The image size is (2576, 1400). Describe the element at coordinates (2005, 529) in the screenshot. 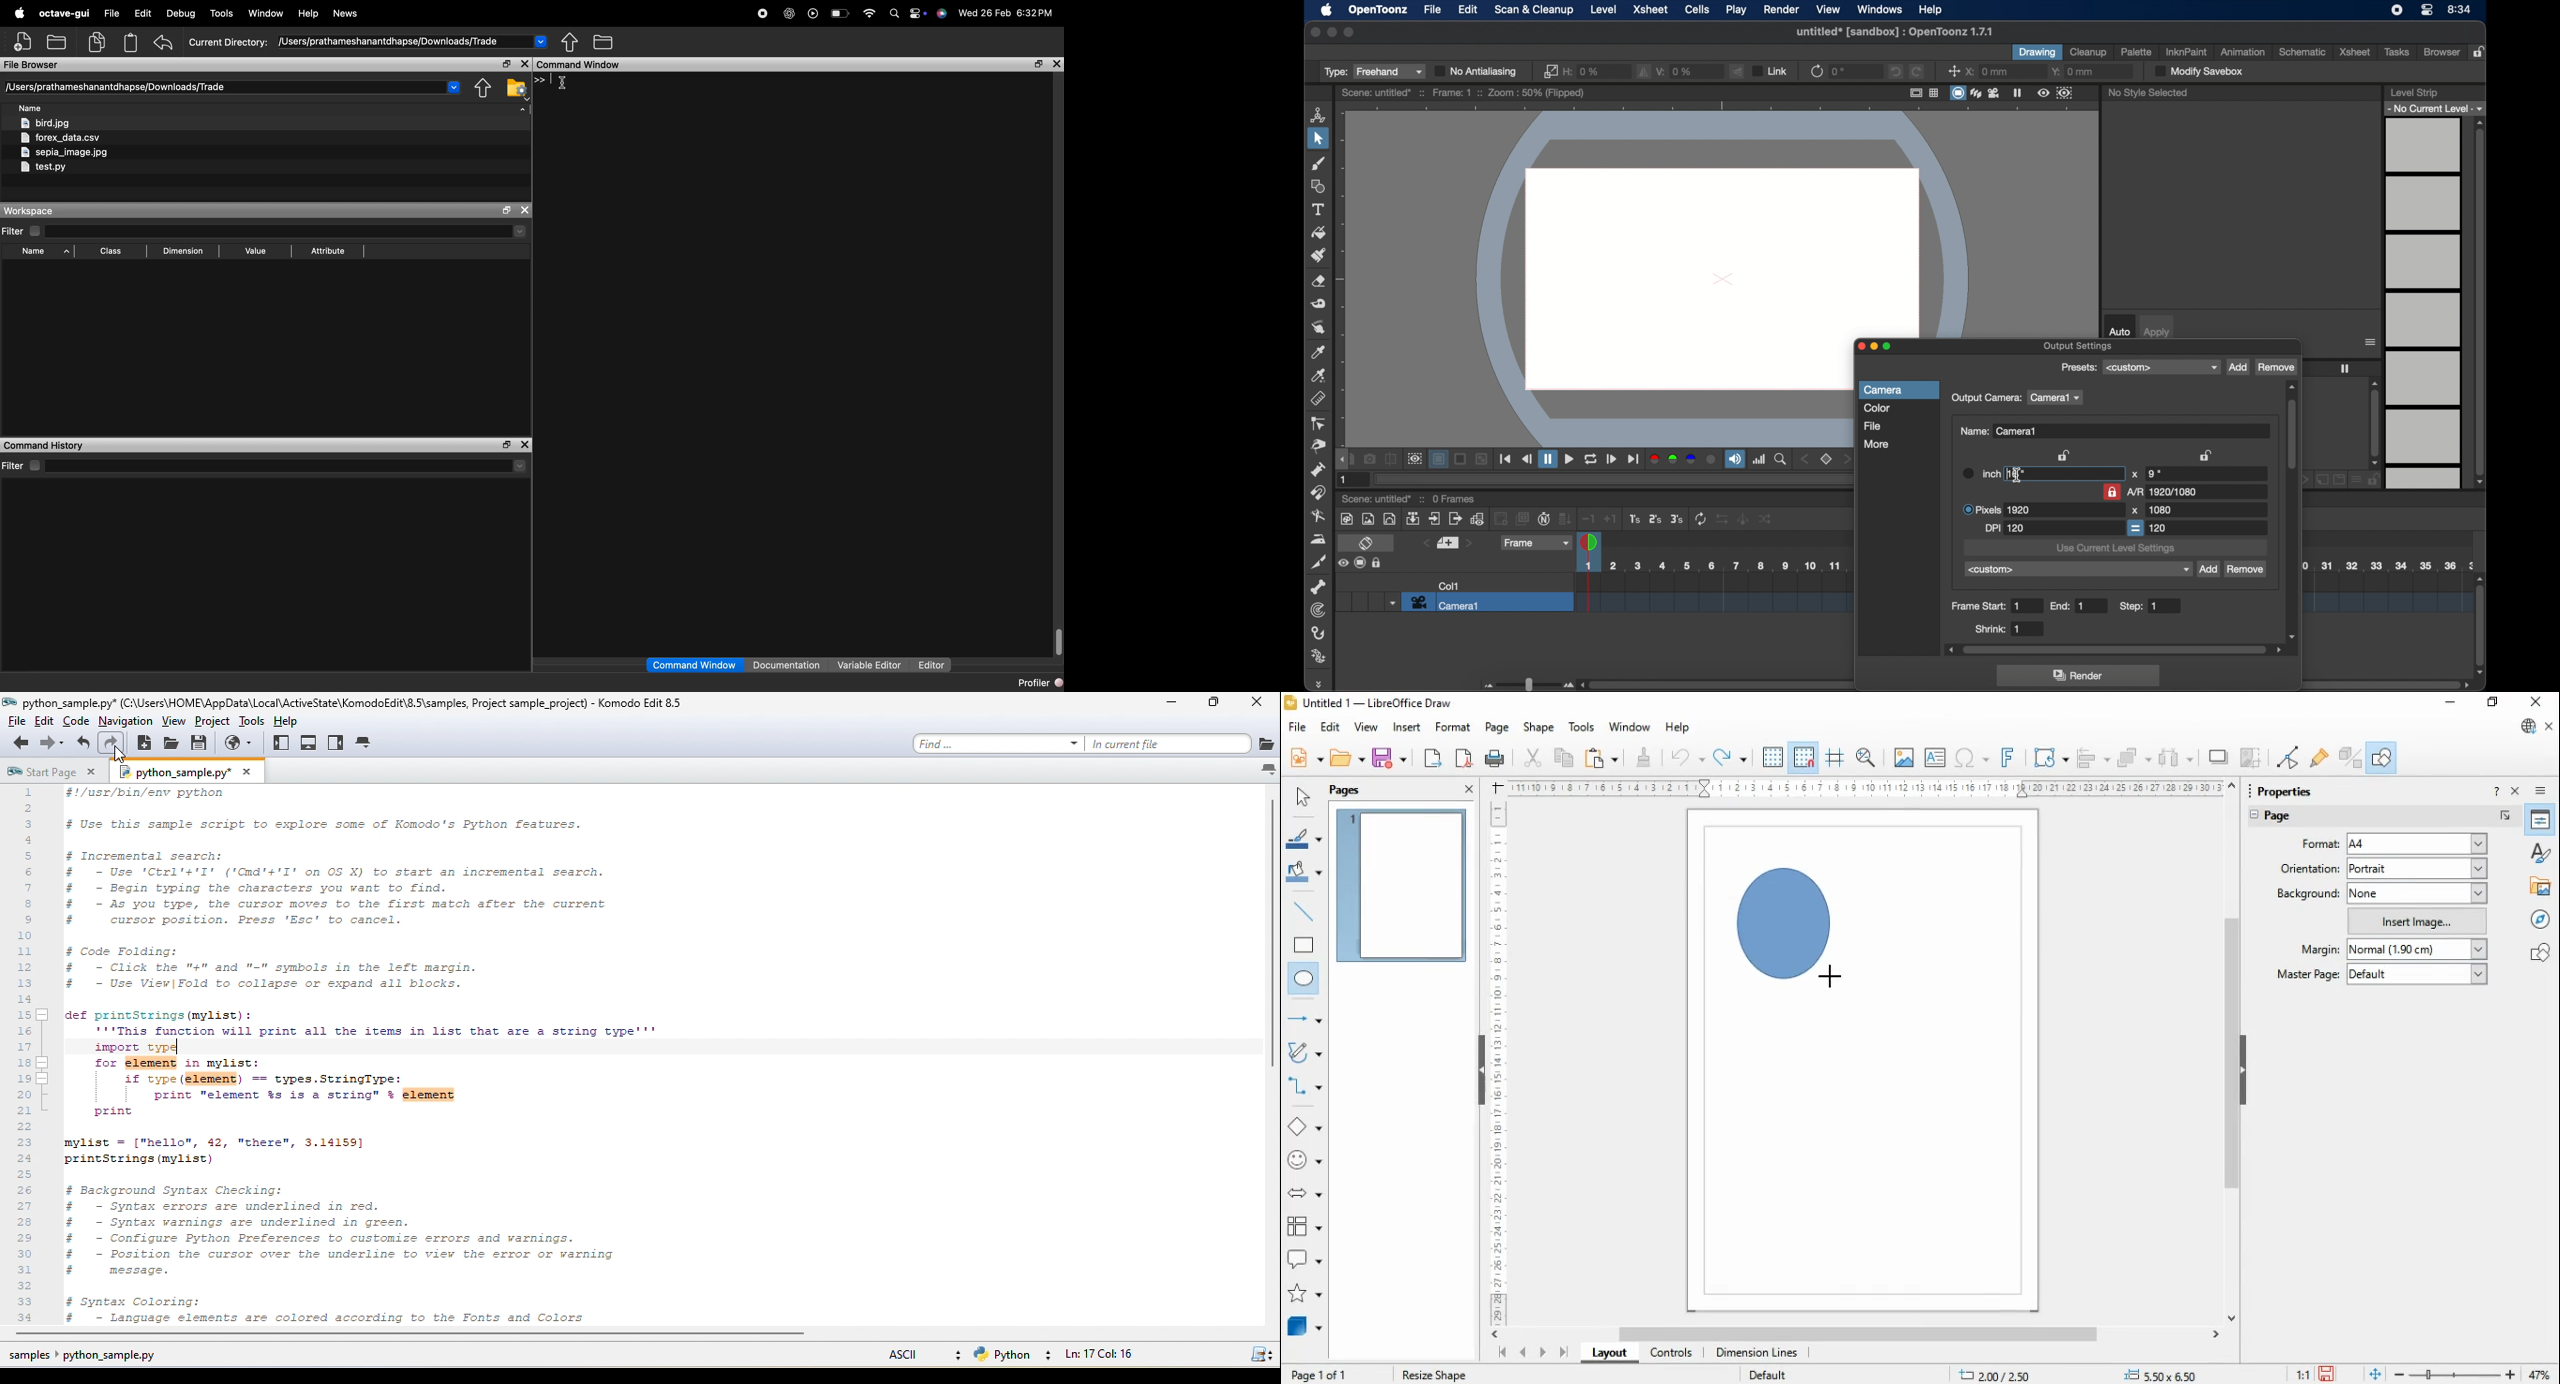

I see `dpi` at that location.